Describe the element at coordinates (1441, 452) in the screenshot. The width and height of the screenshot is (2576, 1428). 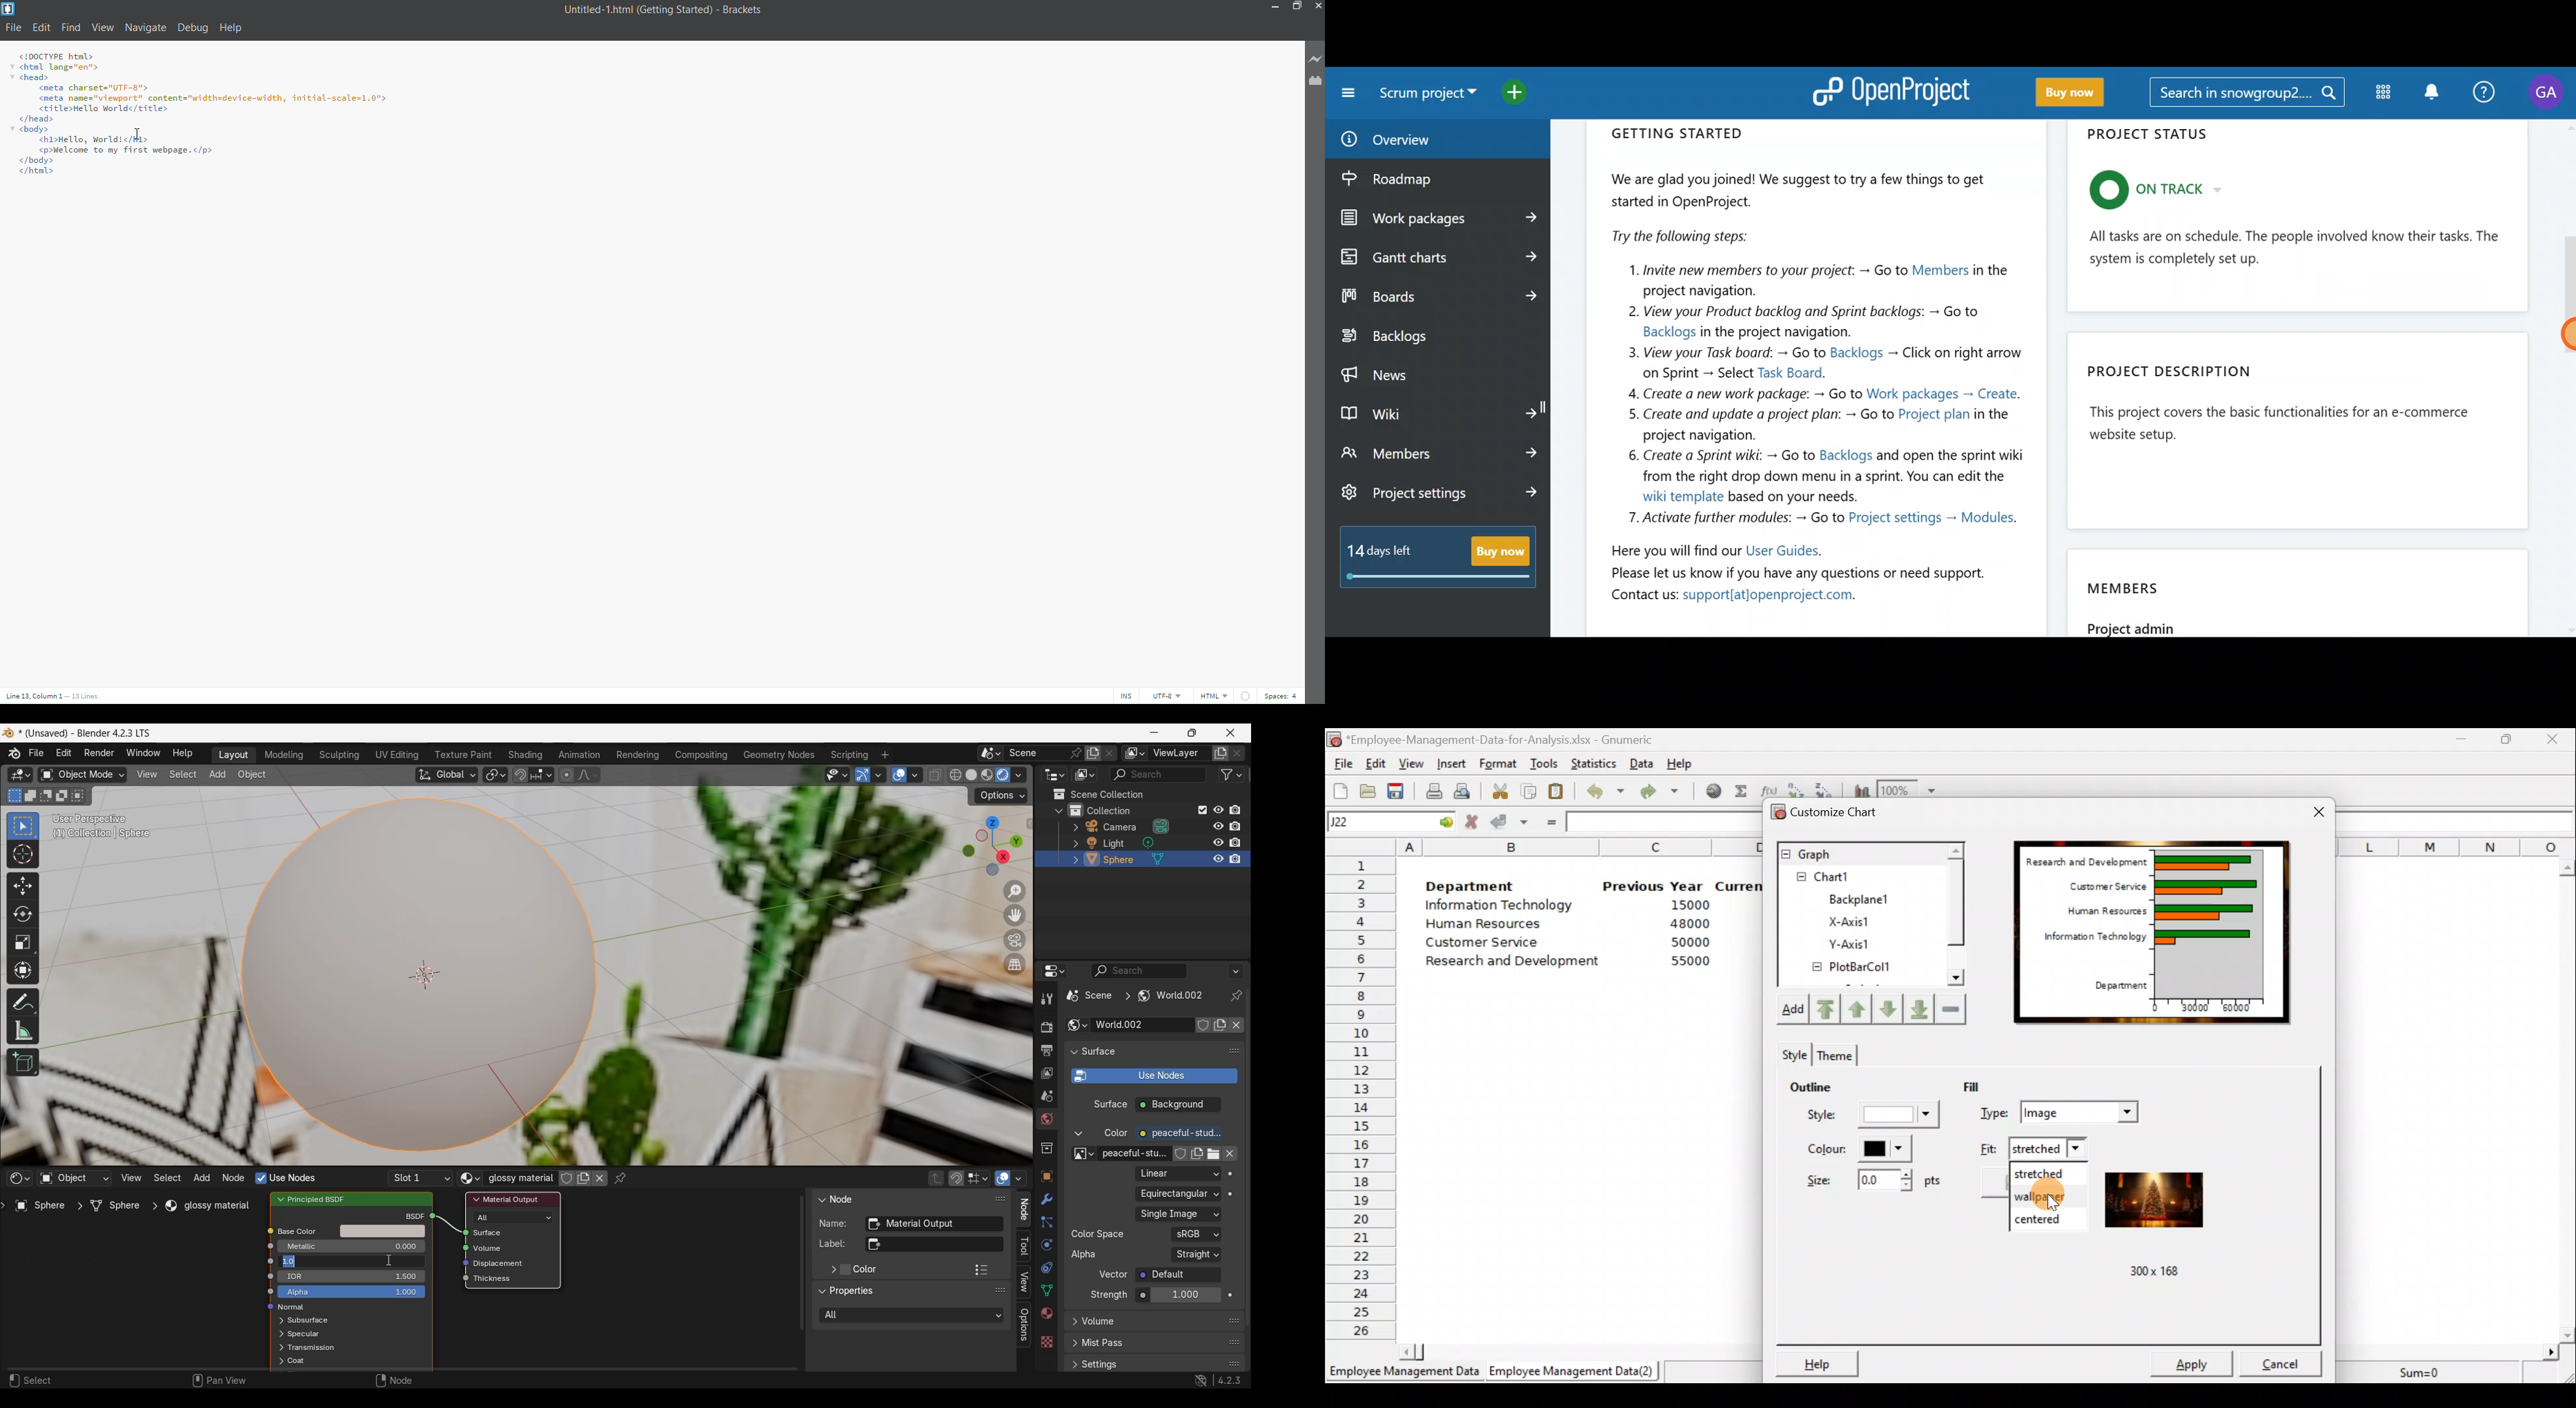
I see `Members` at that location.